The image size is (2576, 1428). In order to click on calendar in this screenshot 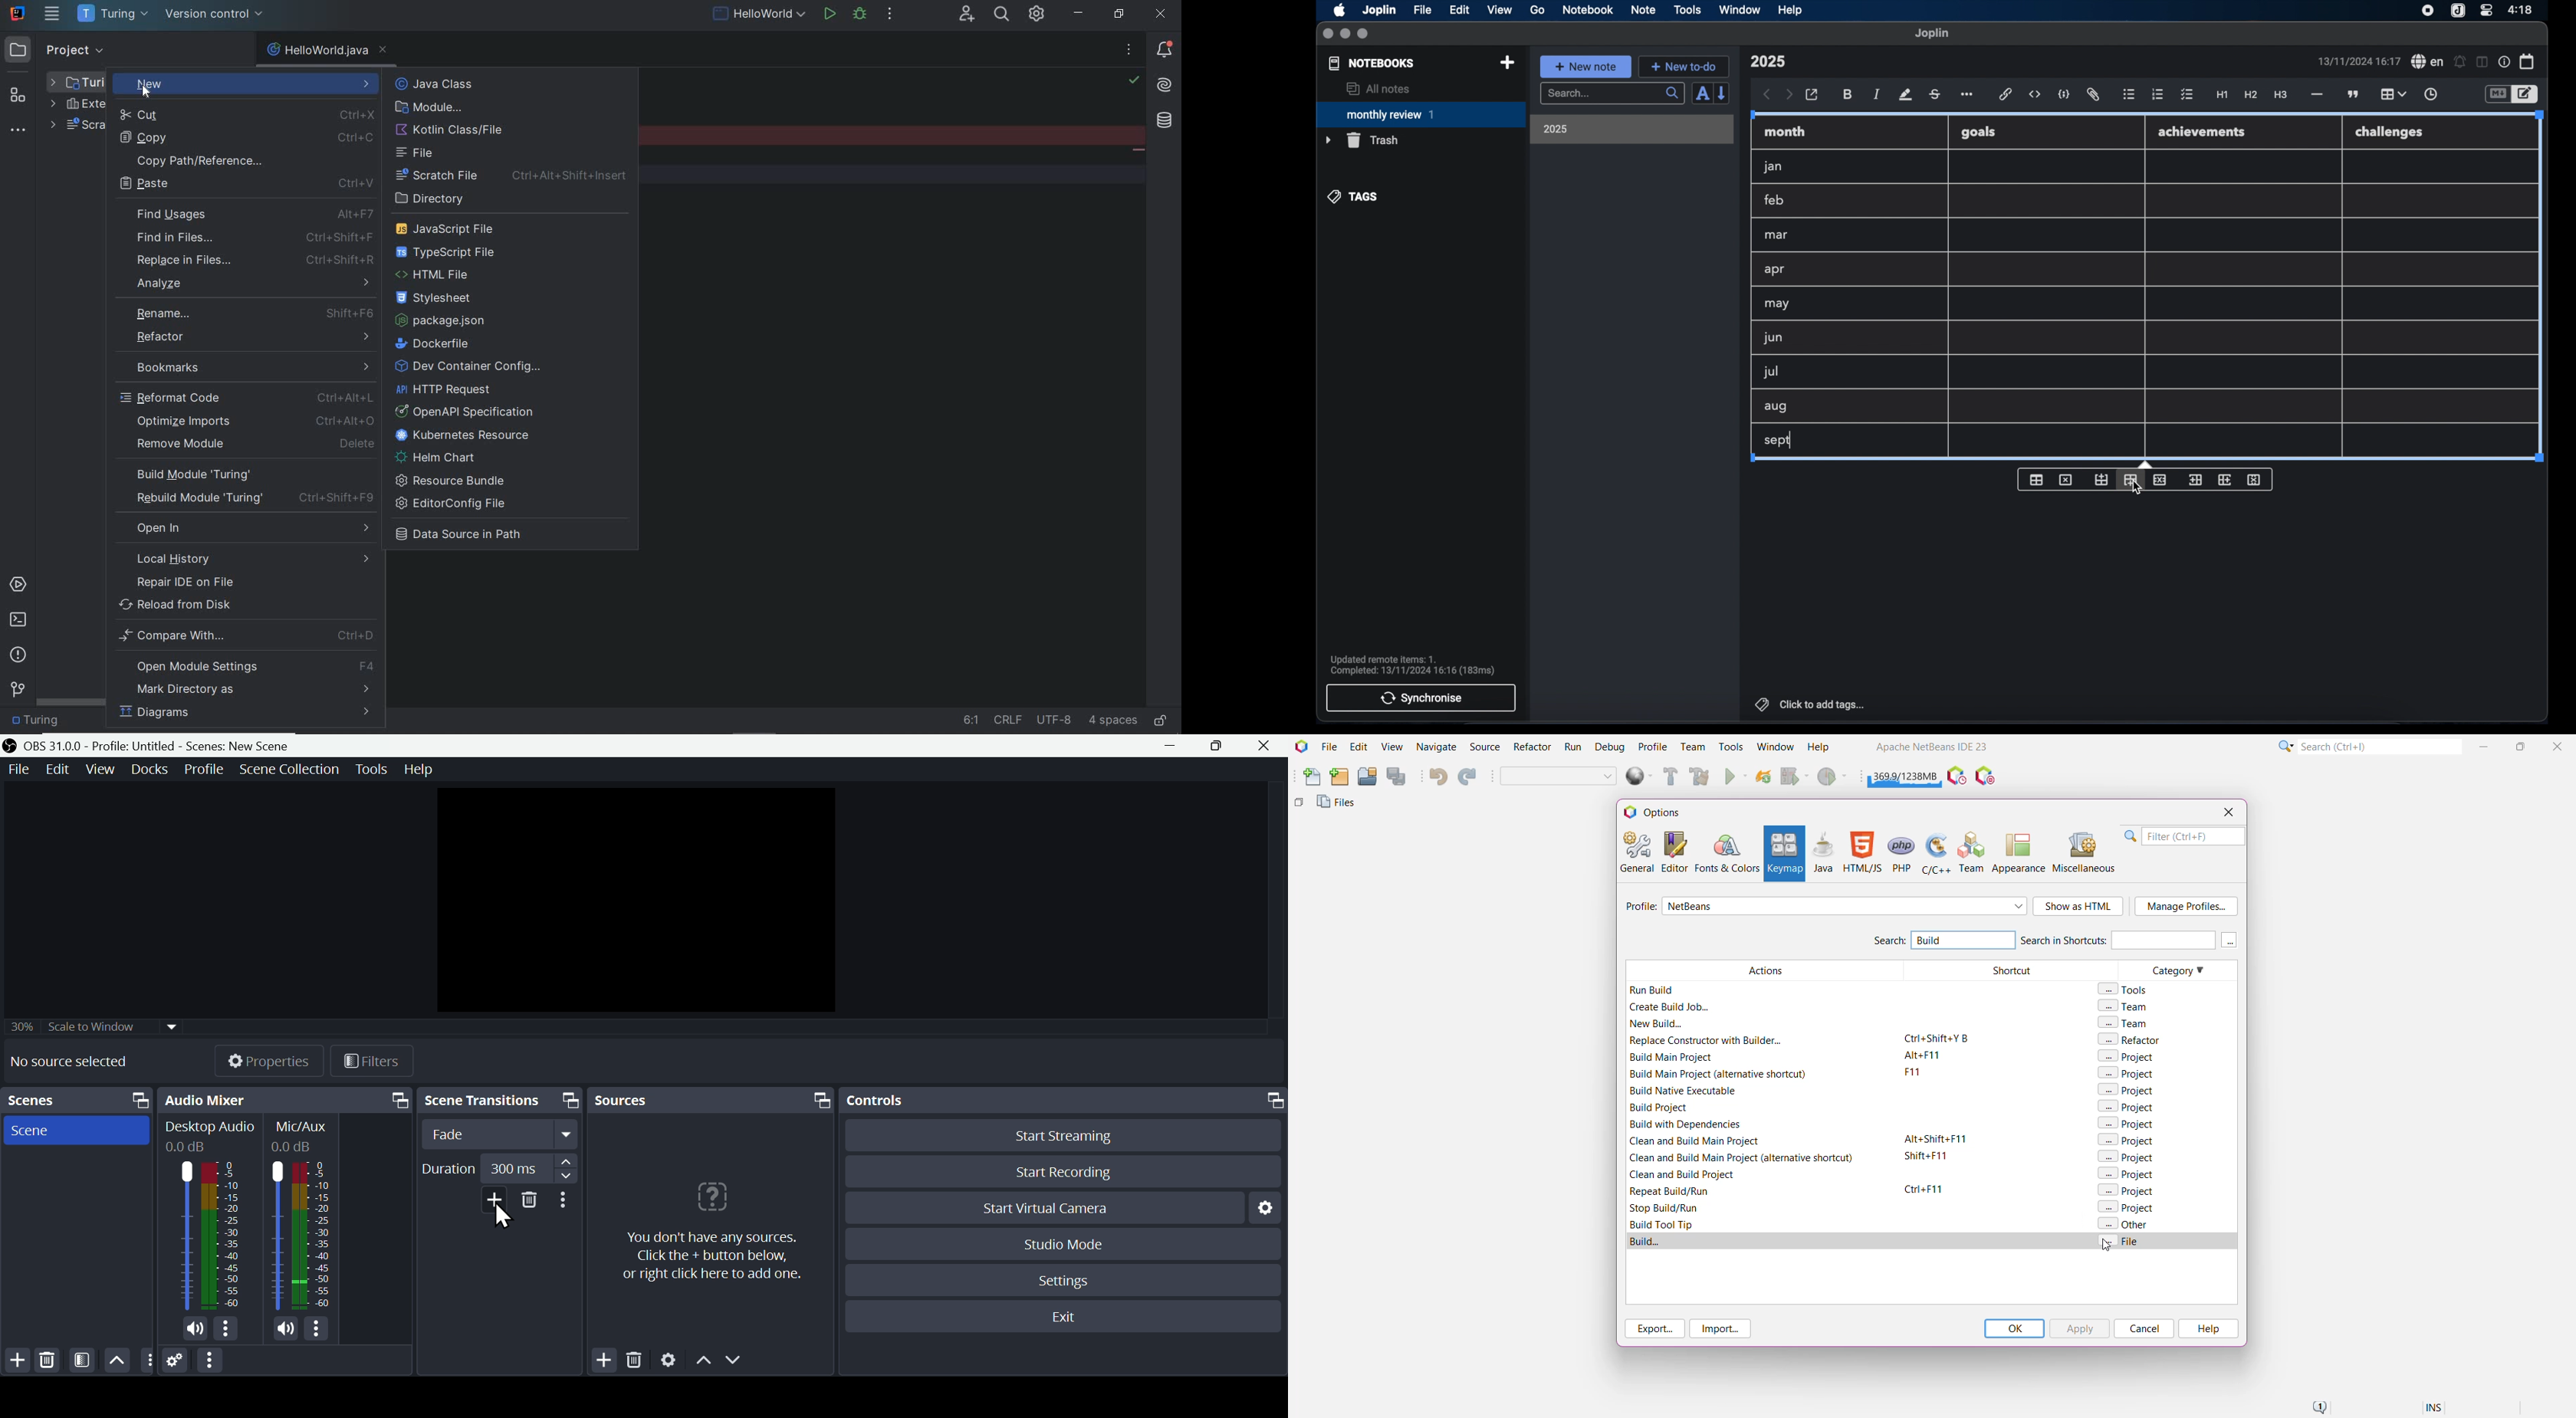, I will do `click(2528, 61)`.